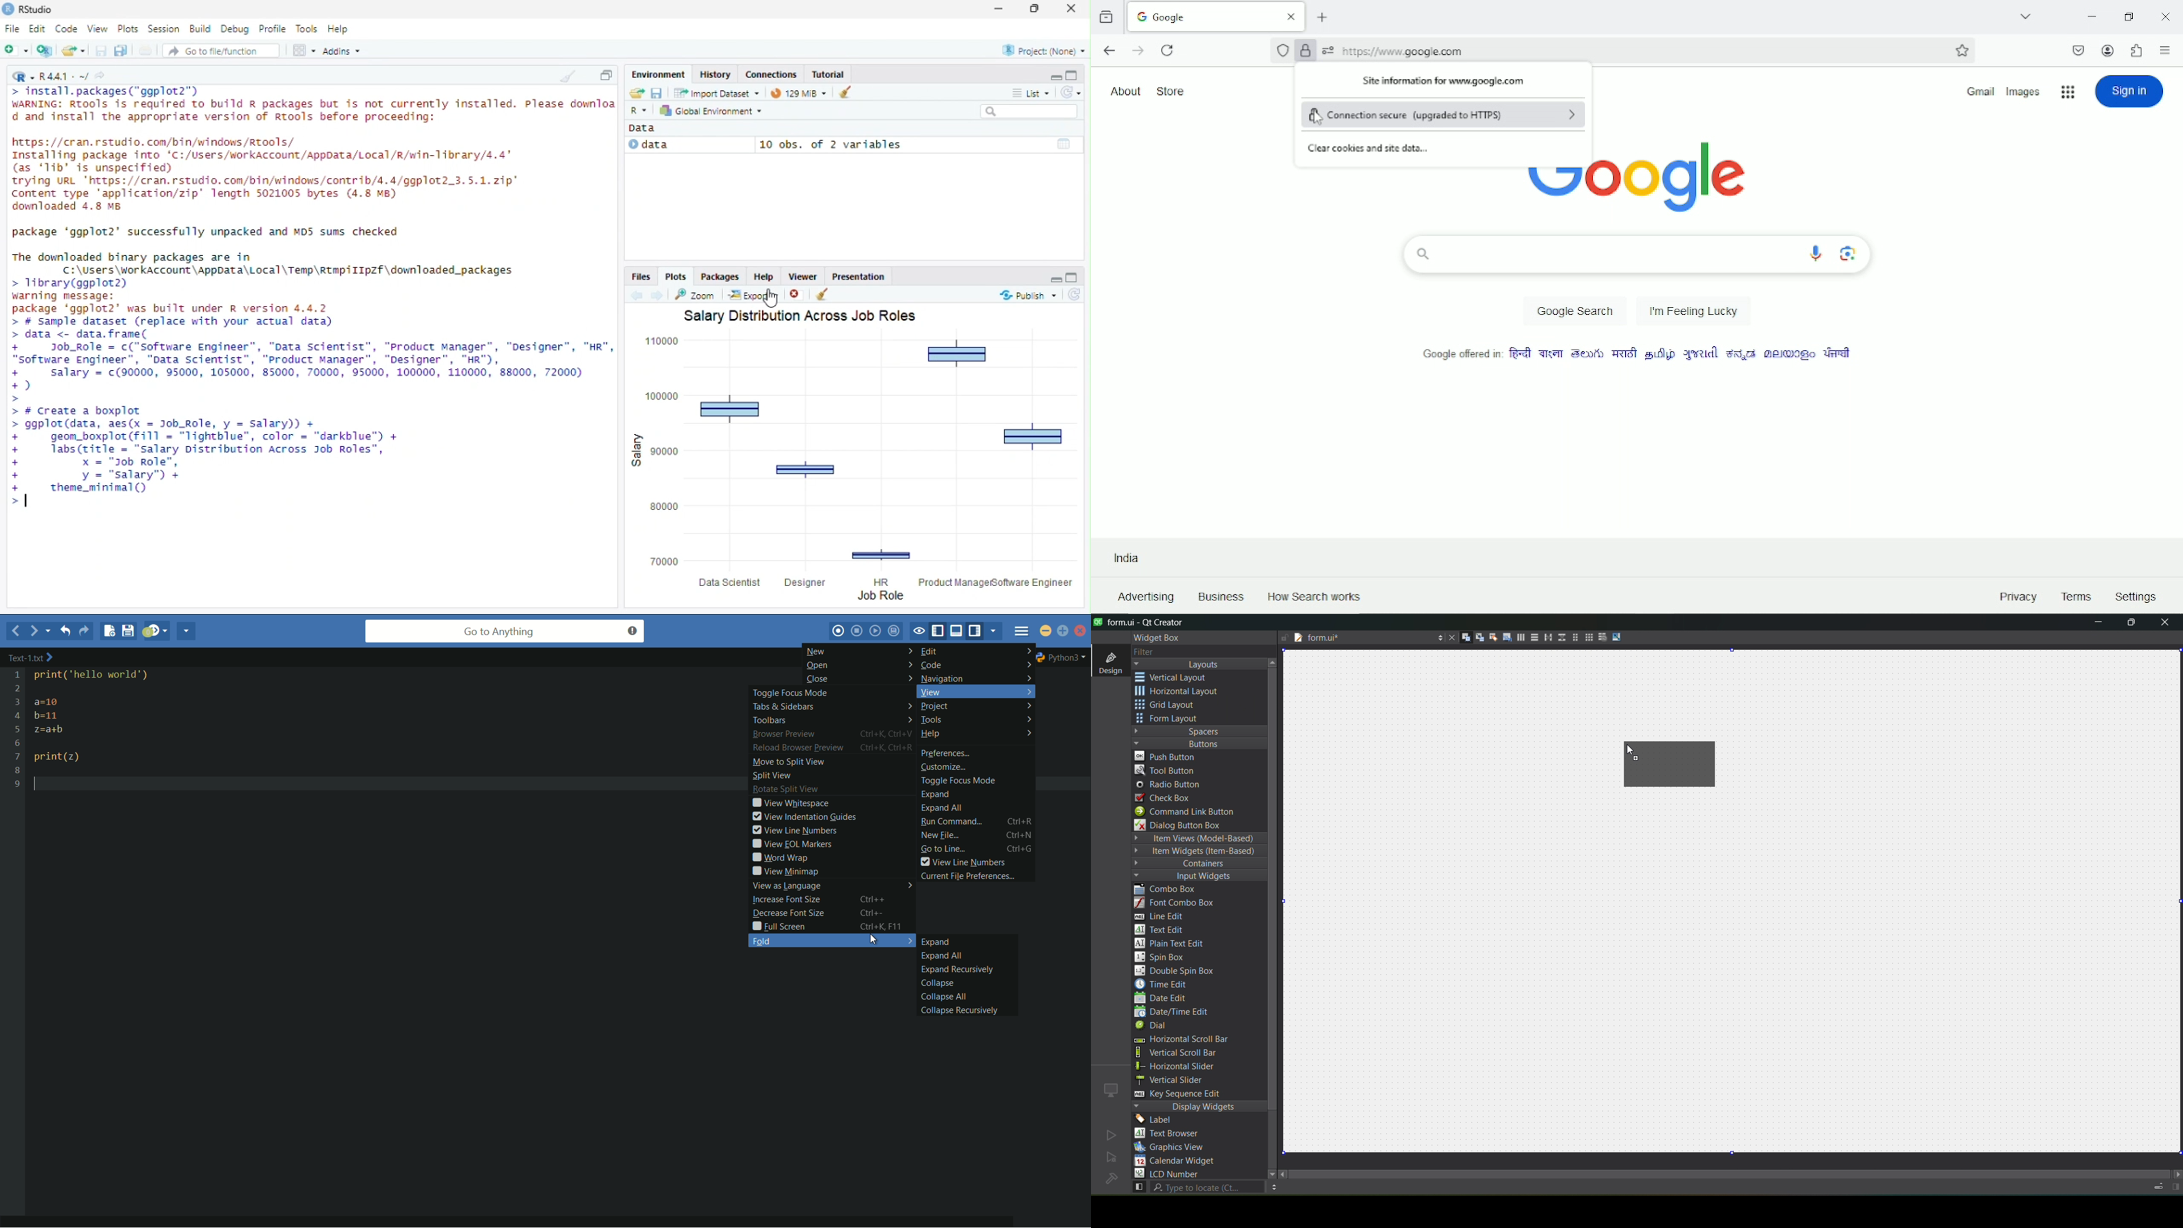 The width and height of the screenshot is (2184, 1232). I want to click on Clear console, so click(566, 76).